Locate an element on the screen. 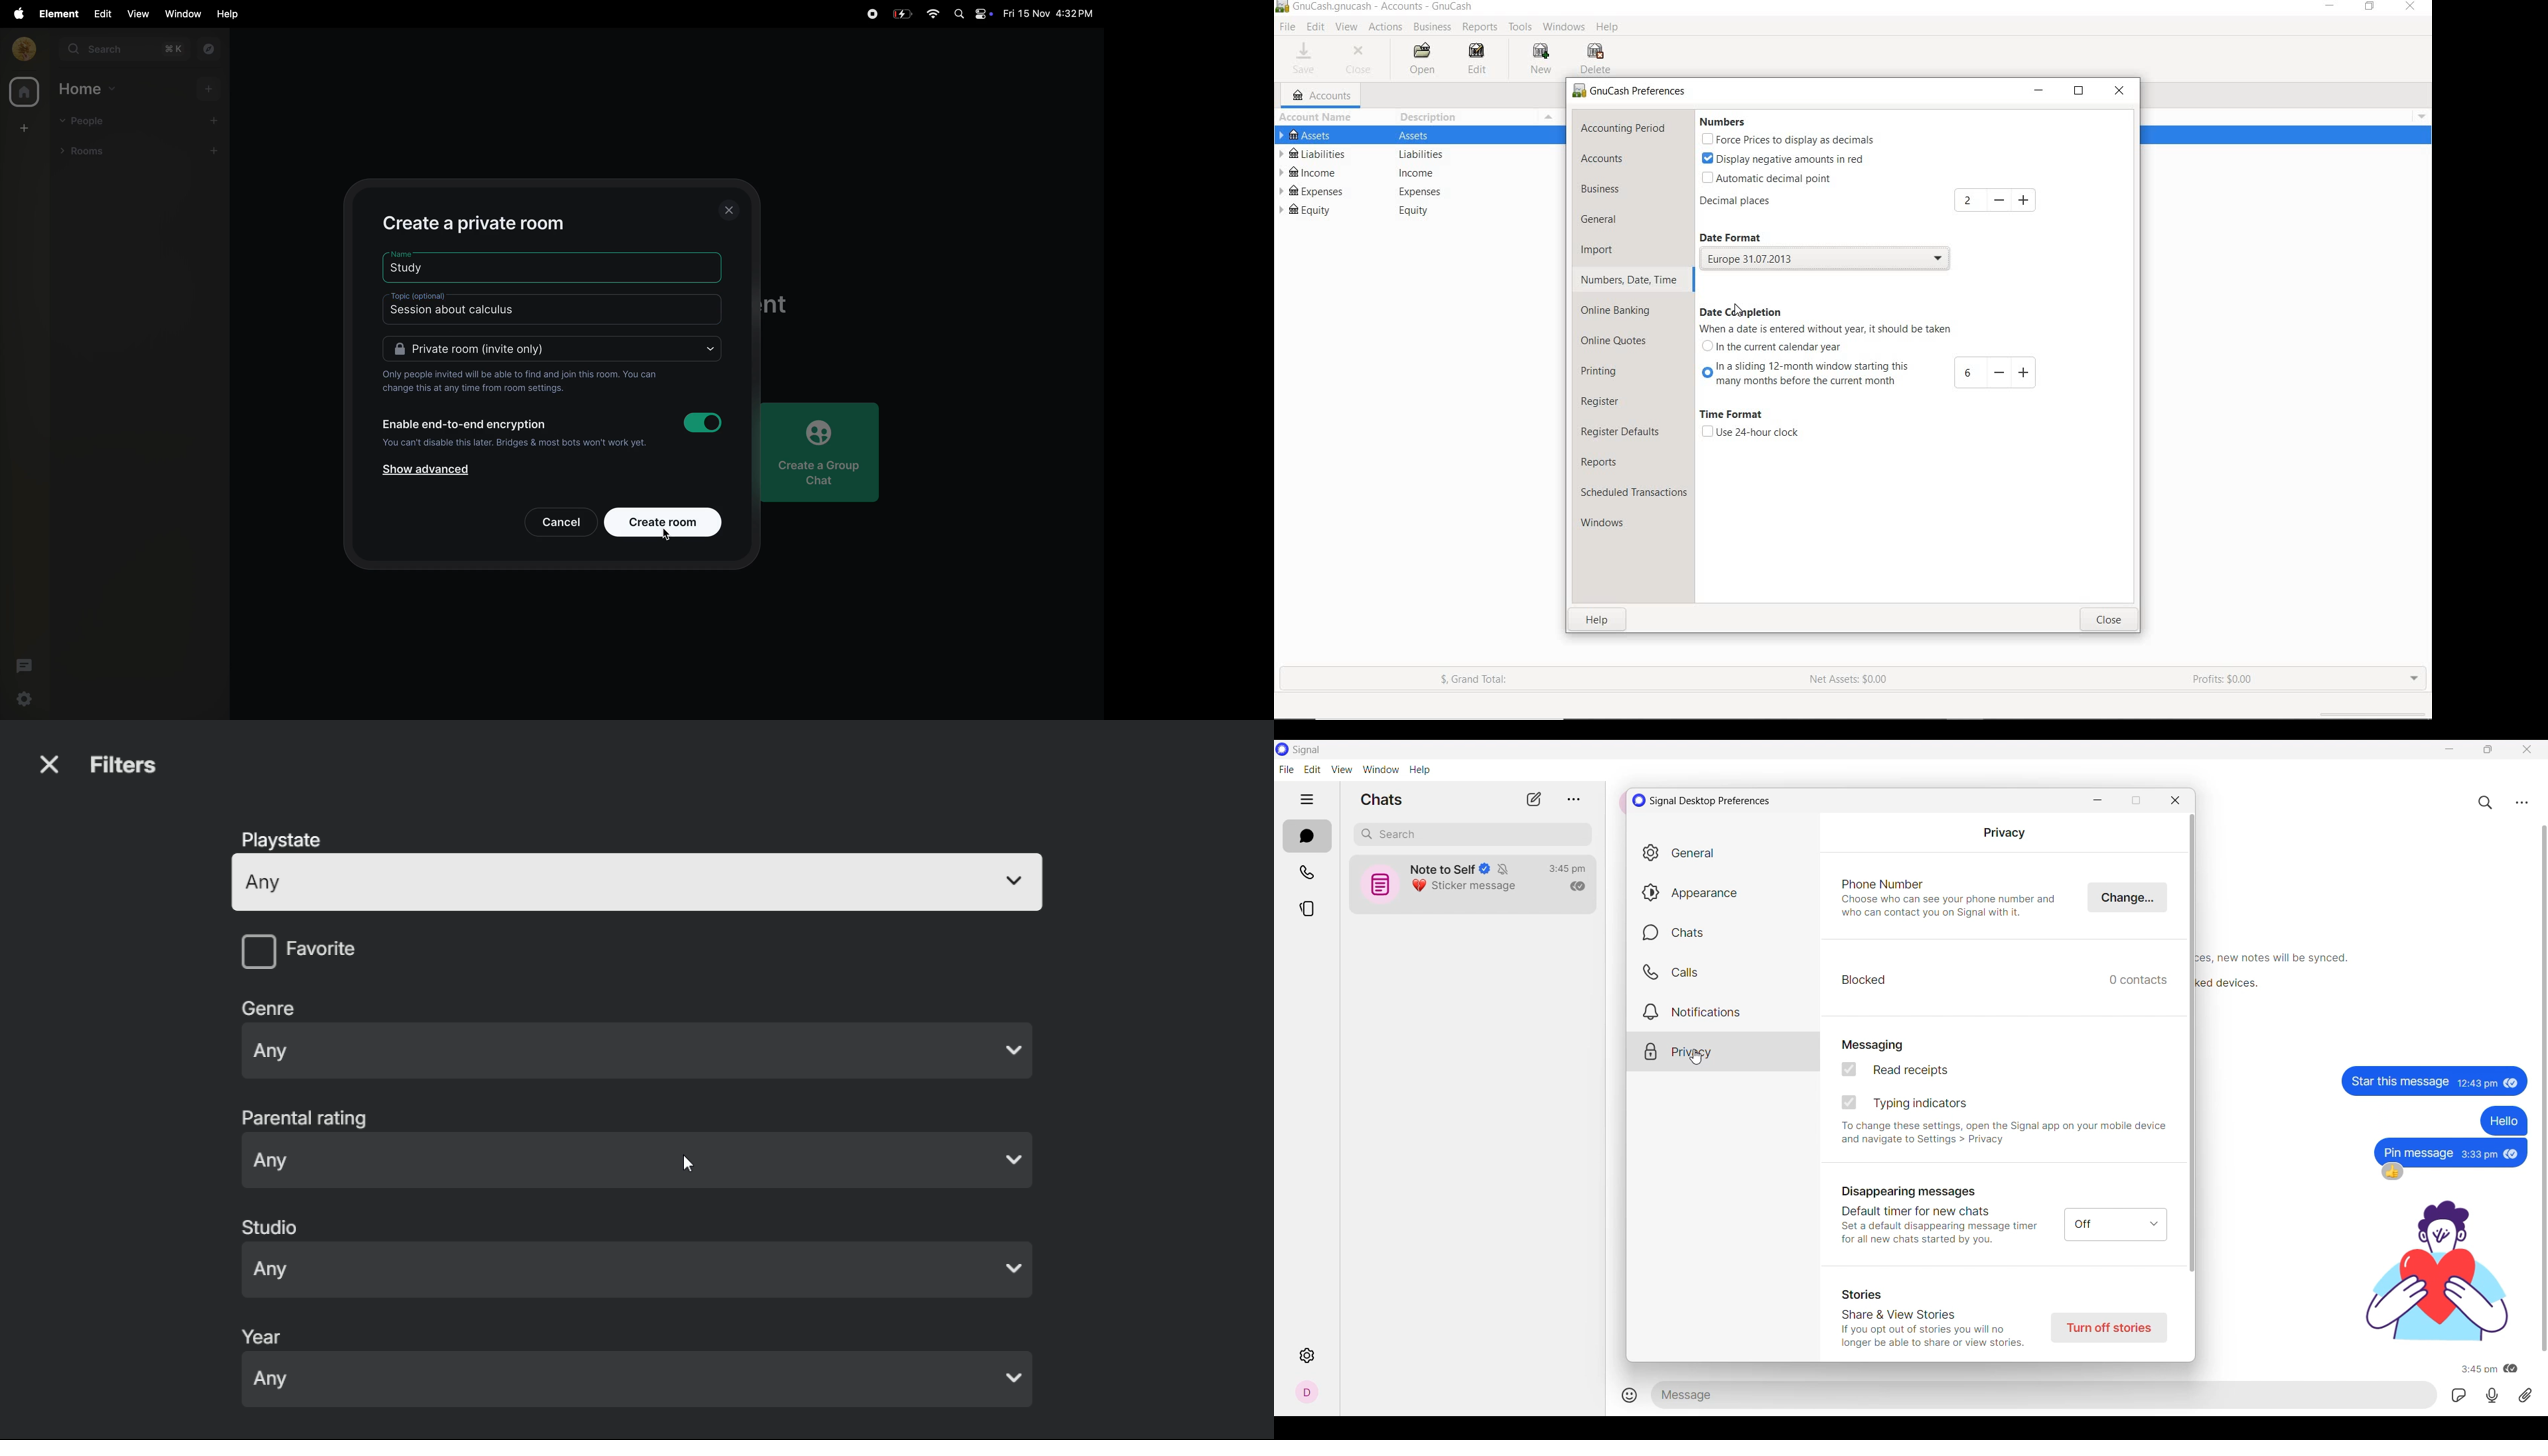 Image resolution: width=2548 pixels, height=1456 pixels. Window menu is located at coordinates (1381, 770).